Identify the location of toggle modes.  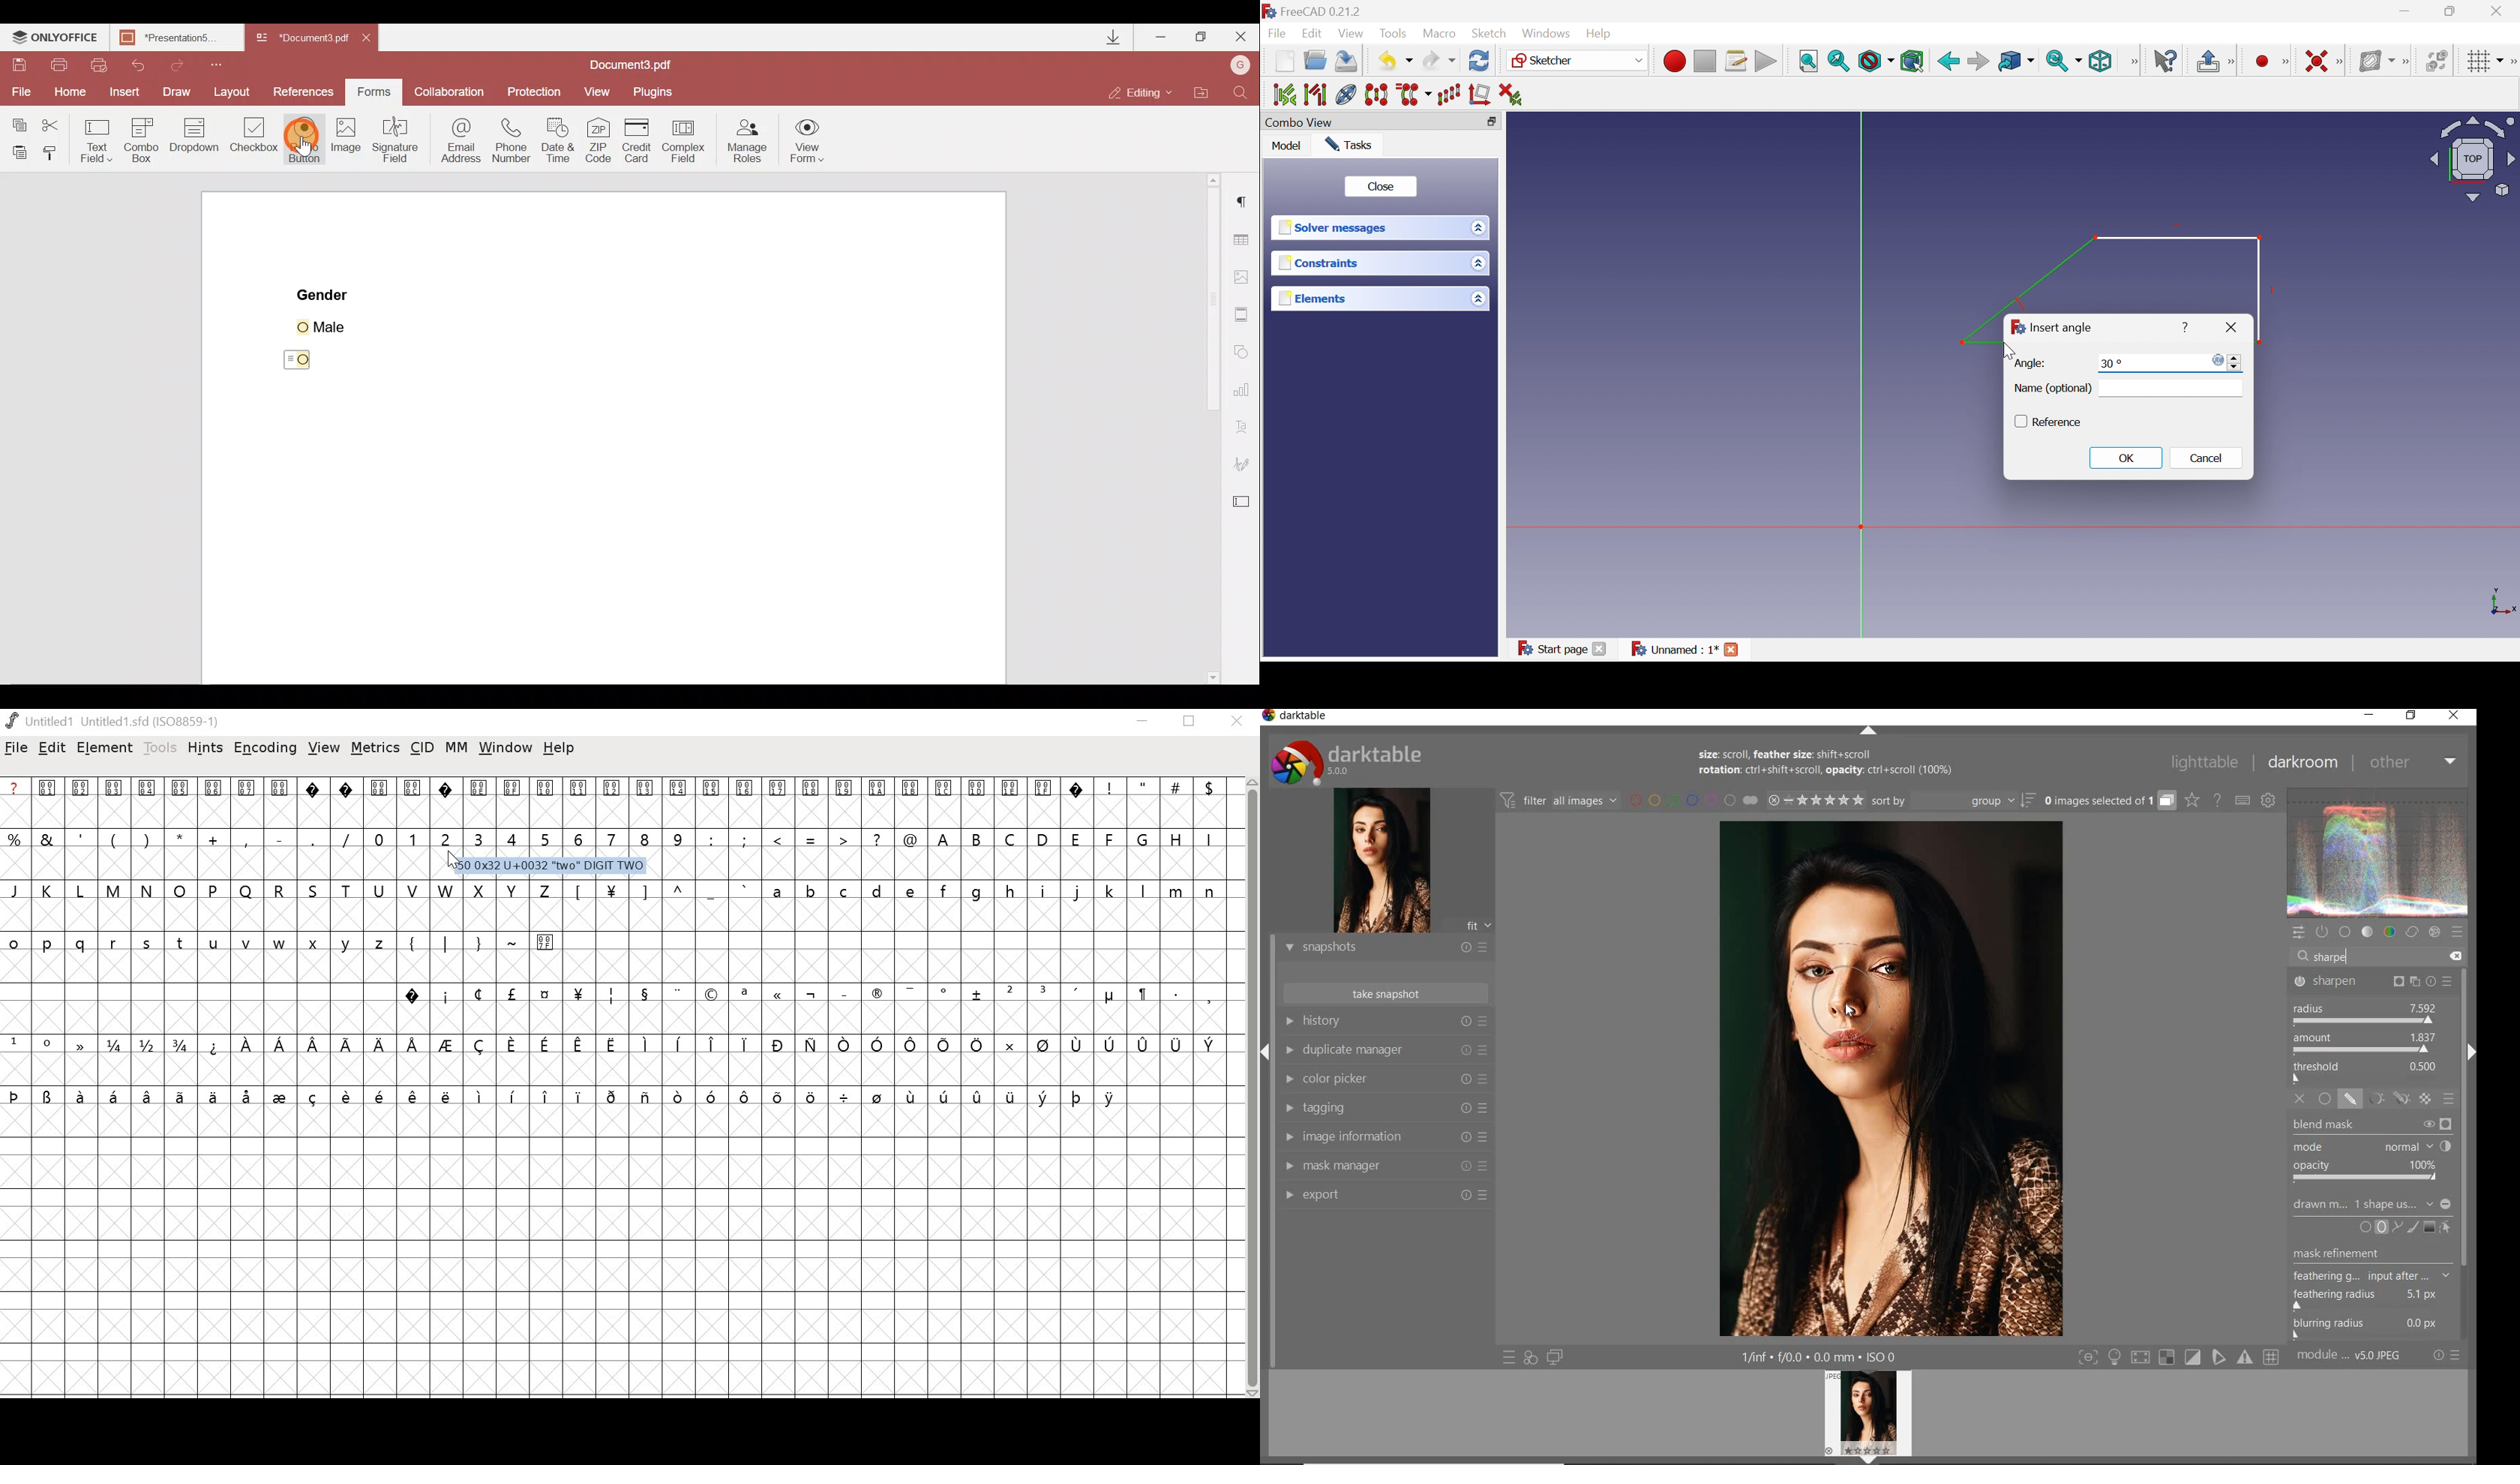
(2088, 1358).